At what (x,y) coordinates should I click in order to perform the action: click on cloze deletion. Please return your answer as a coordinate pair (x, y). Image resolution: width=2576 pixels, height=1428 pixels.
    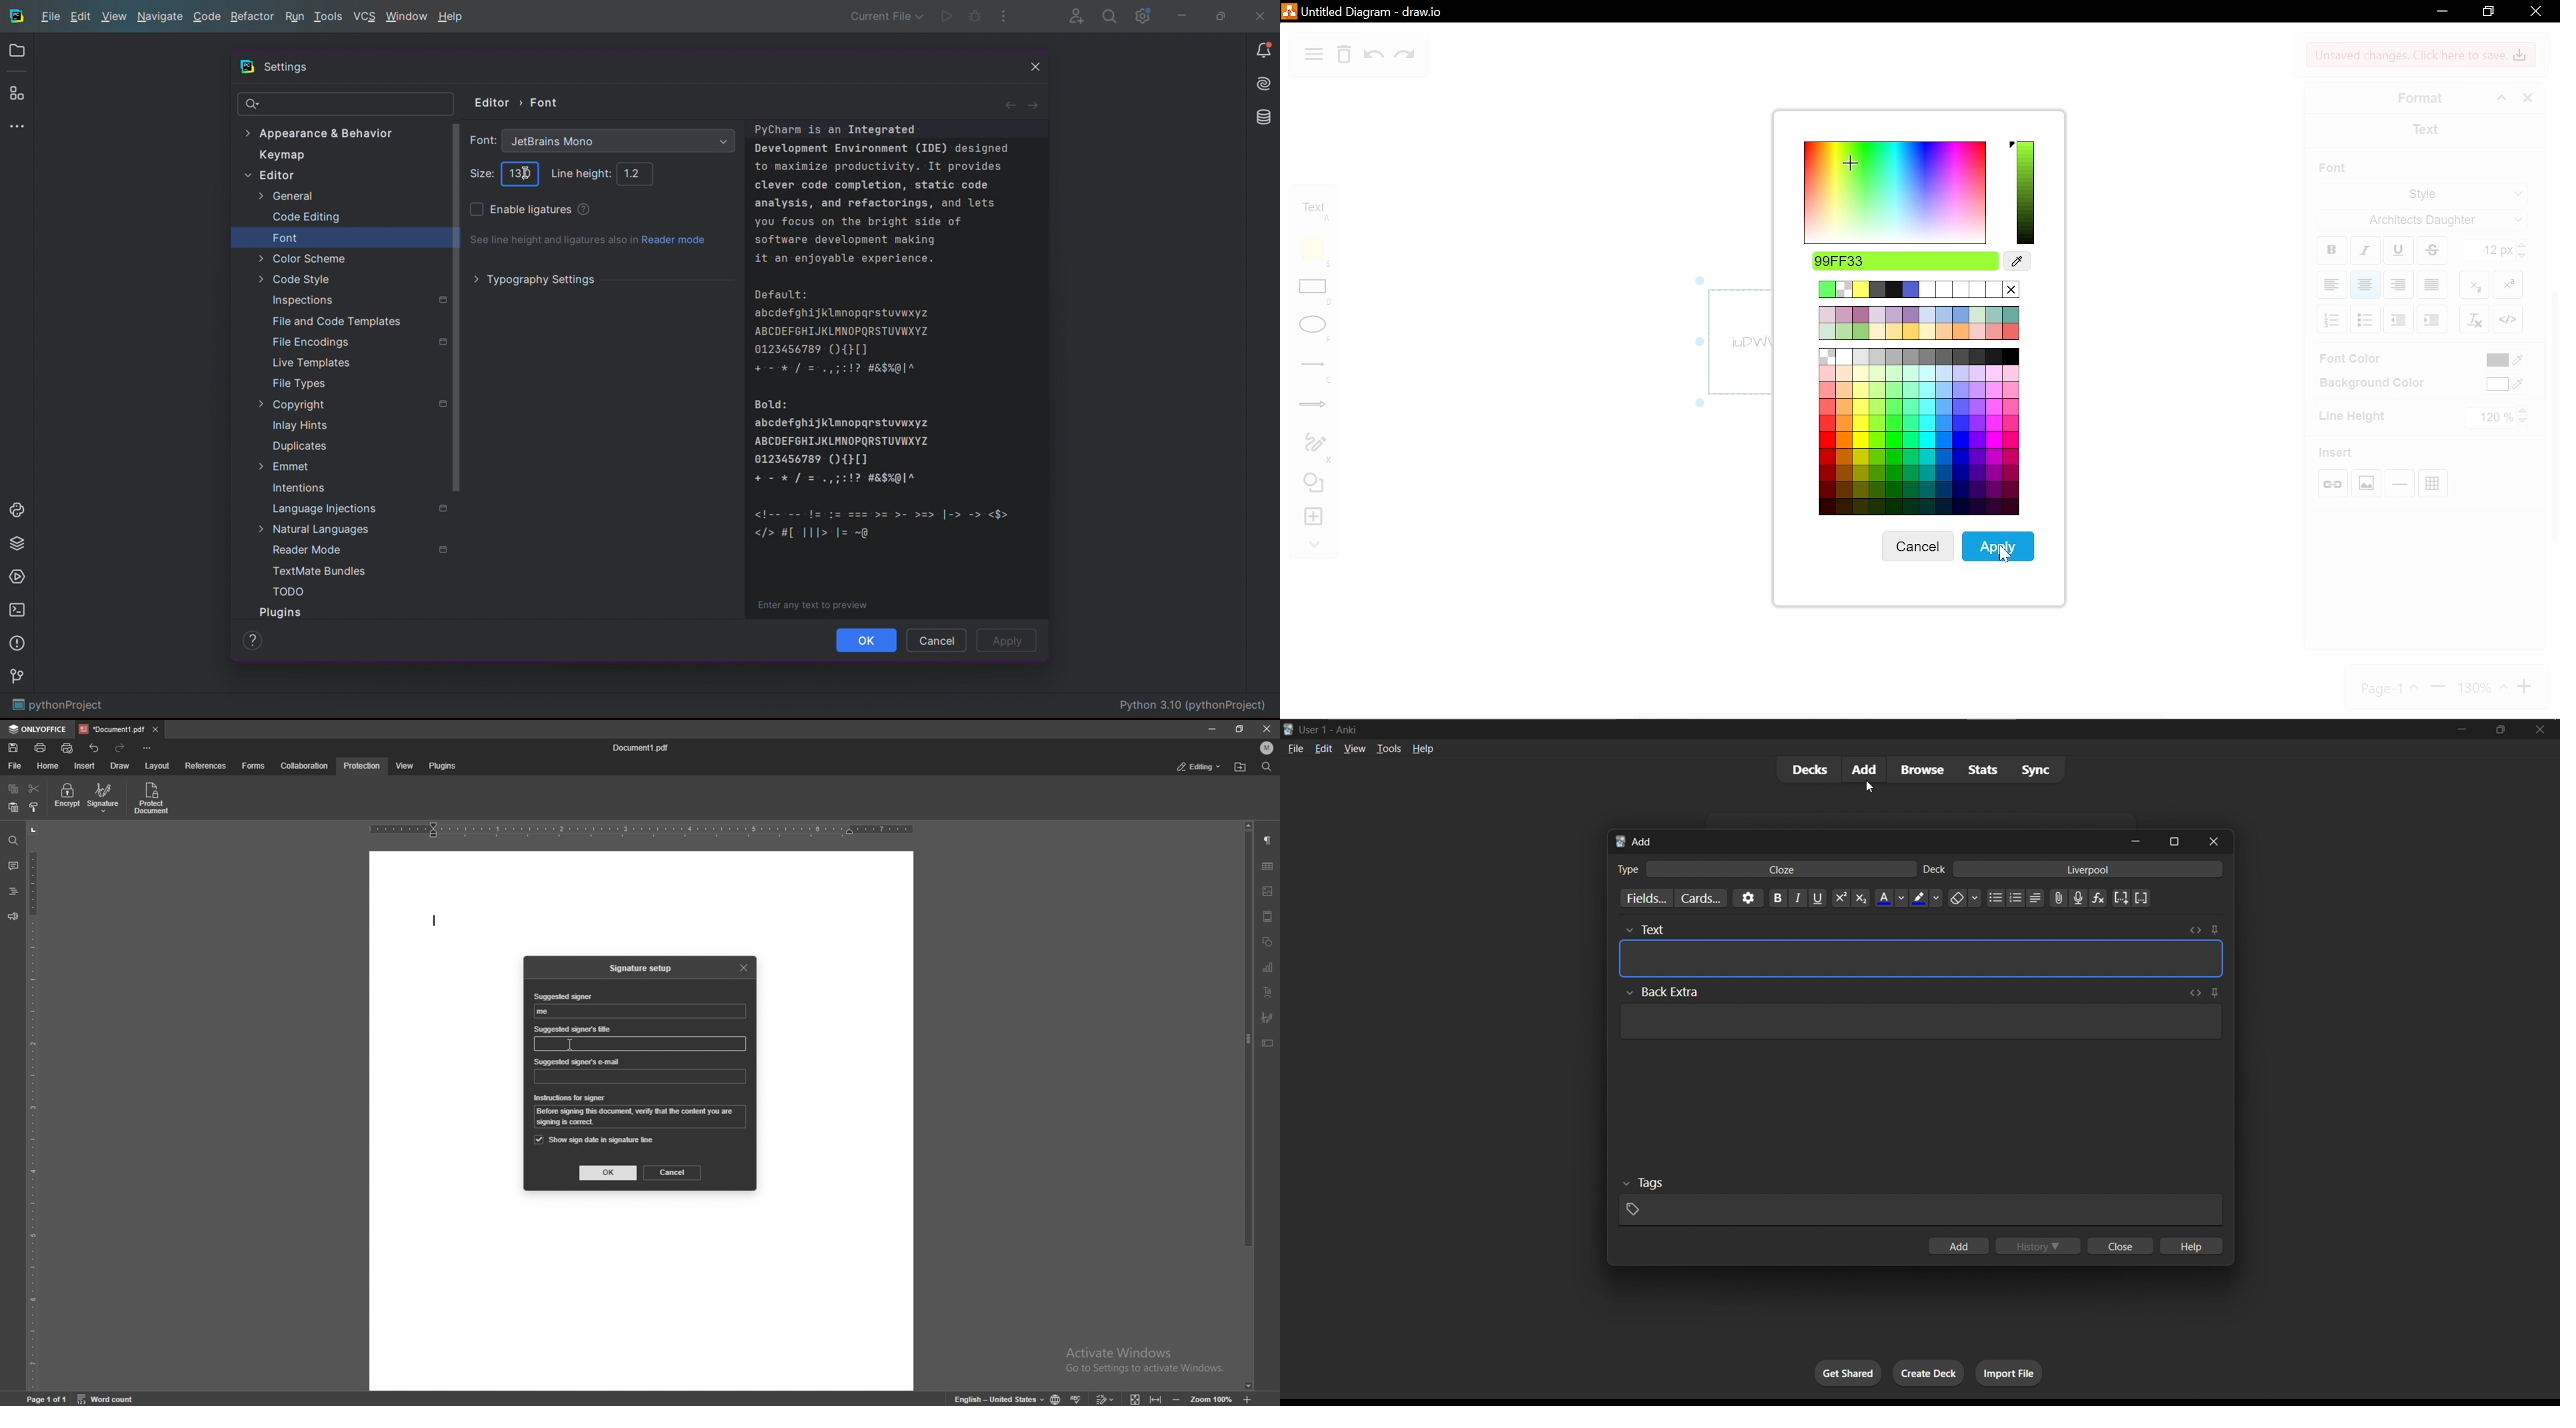
    Looking at the image, I should click on (2144, 898).